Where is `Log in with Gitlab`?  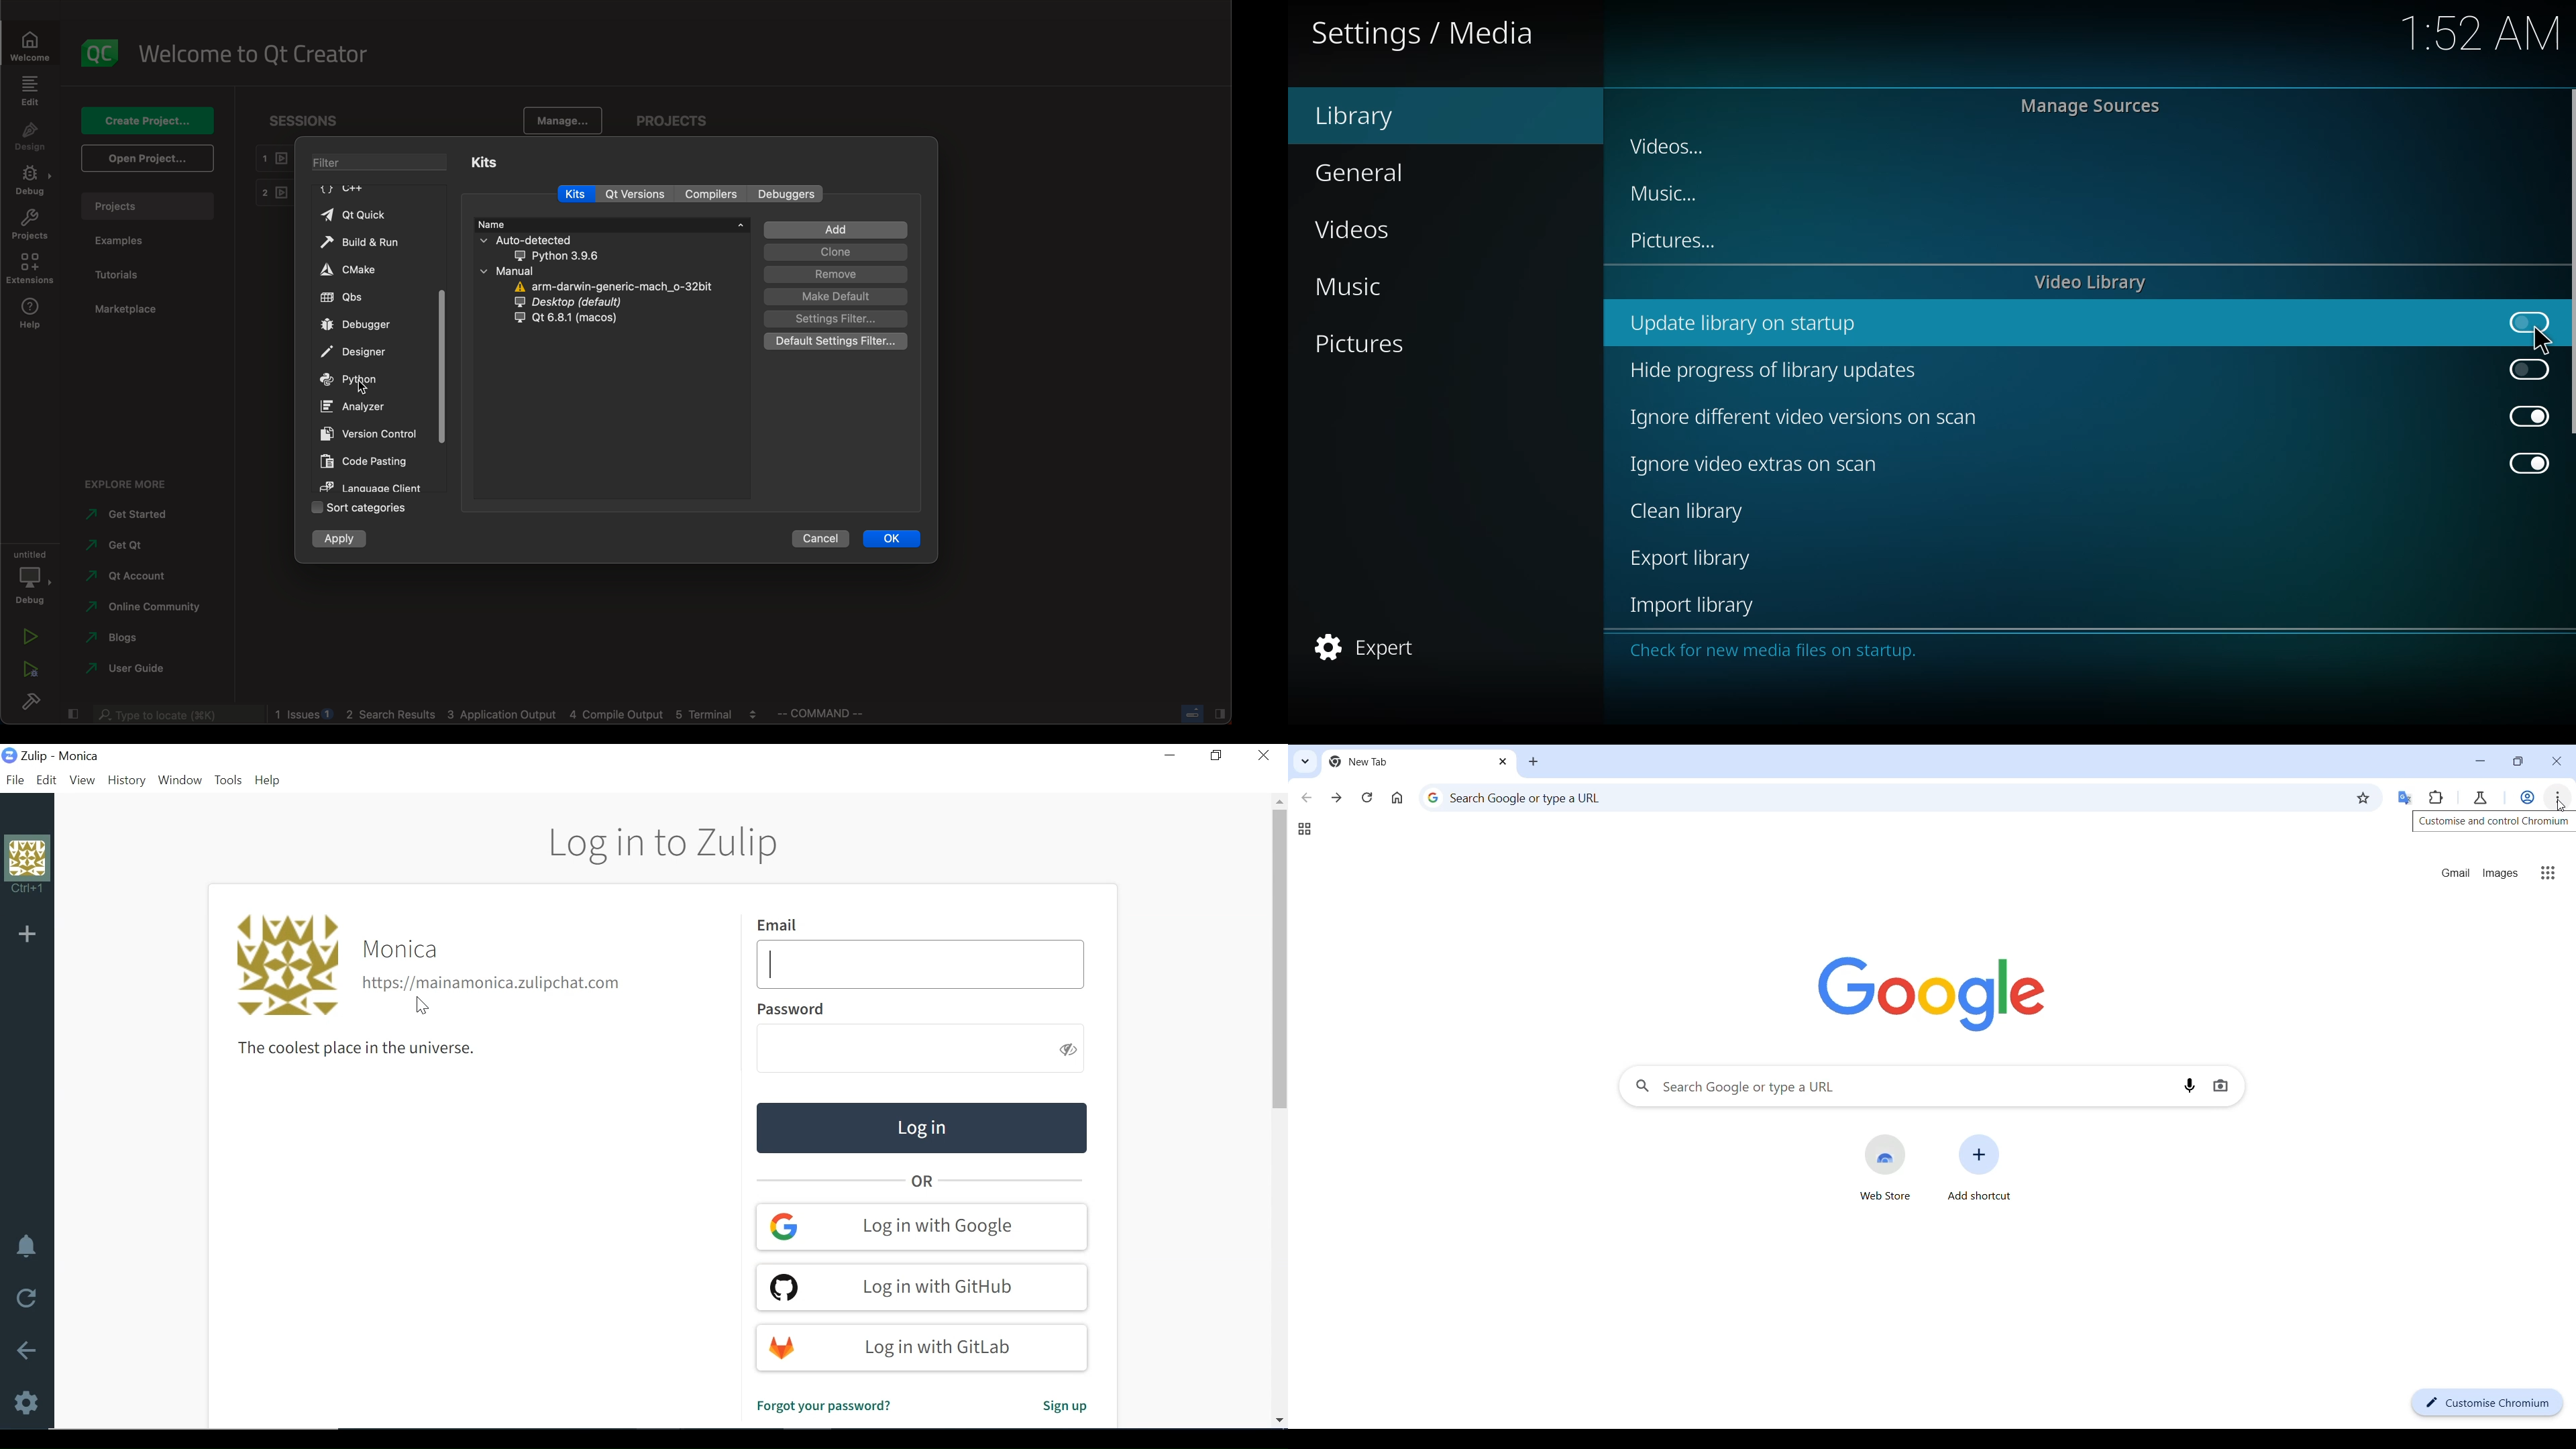
Log in with Gitlab is located at coordinates (924, 1348).